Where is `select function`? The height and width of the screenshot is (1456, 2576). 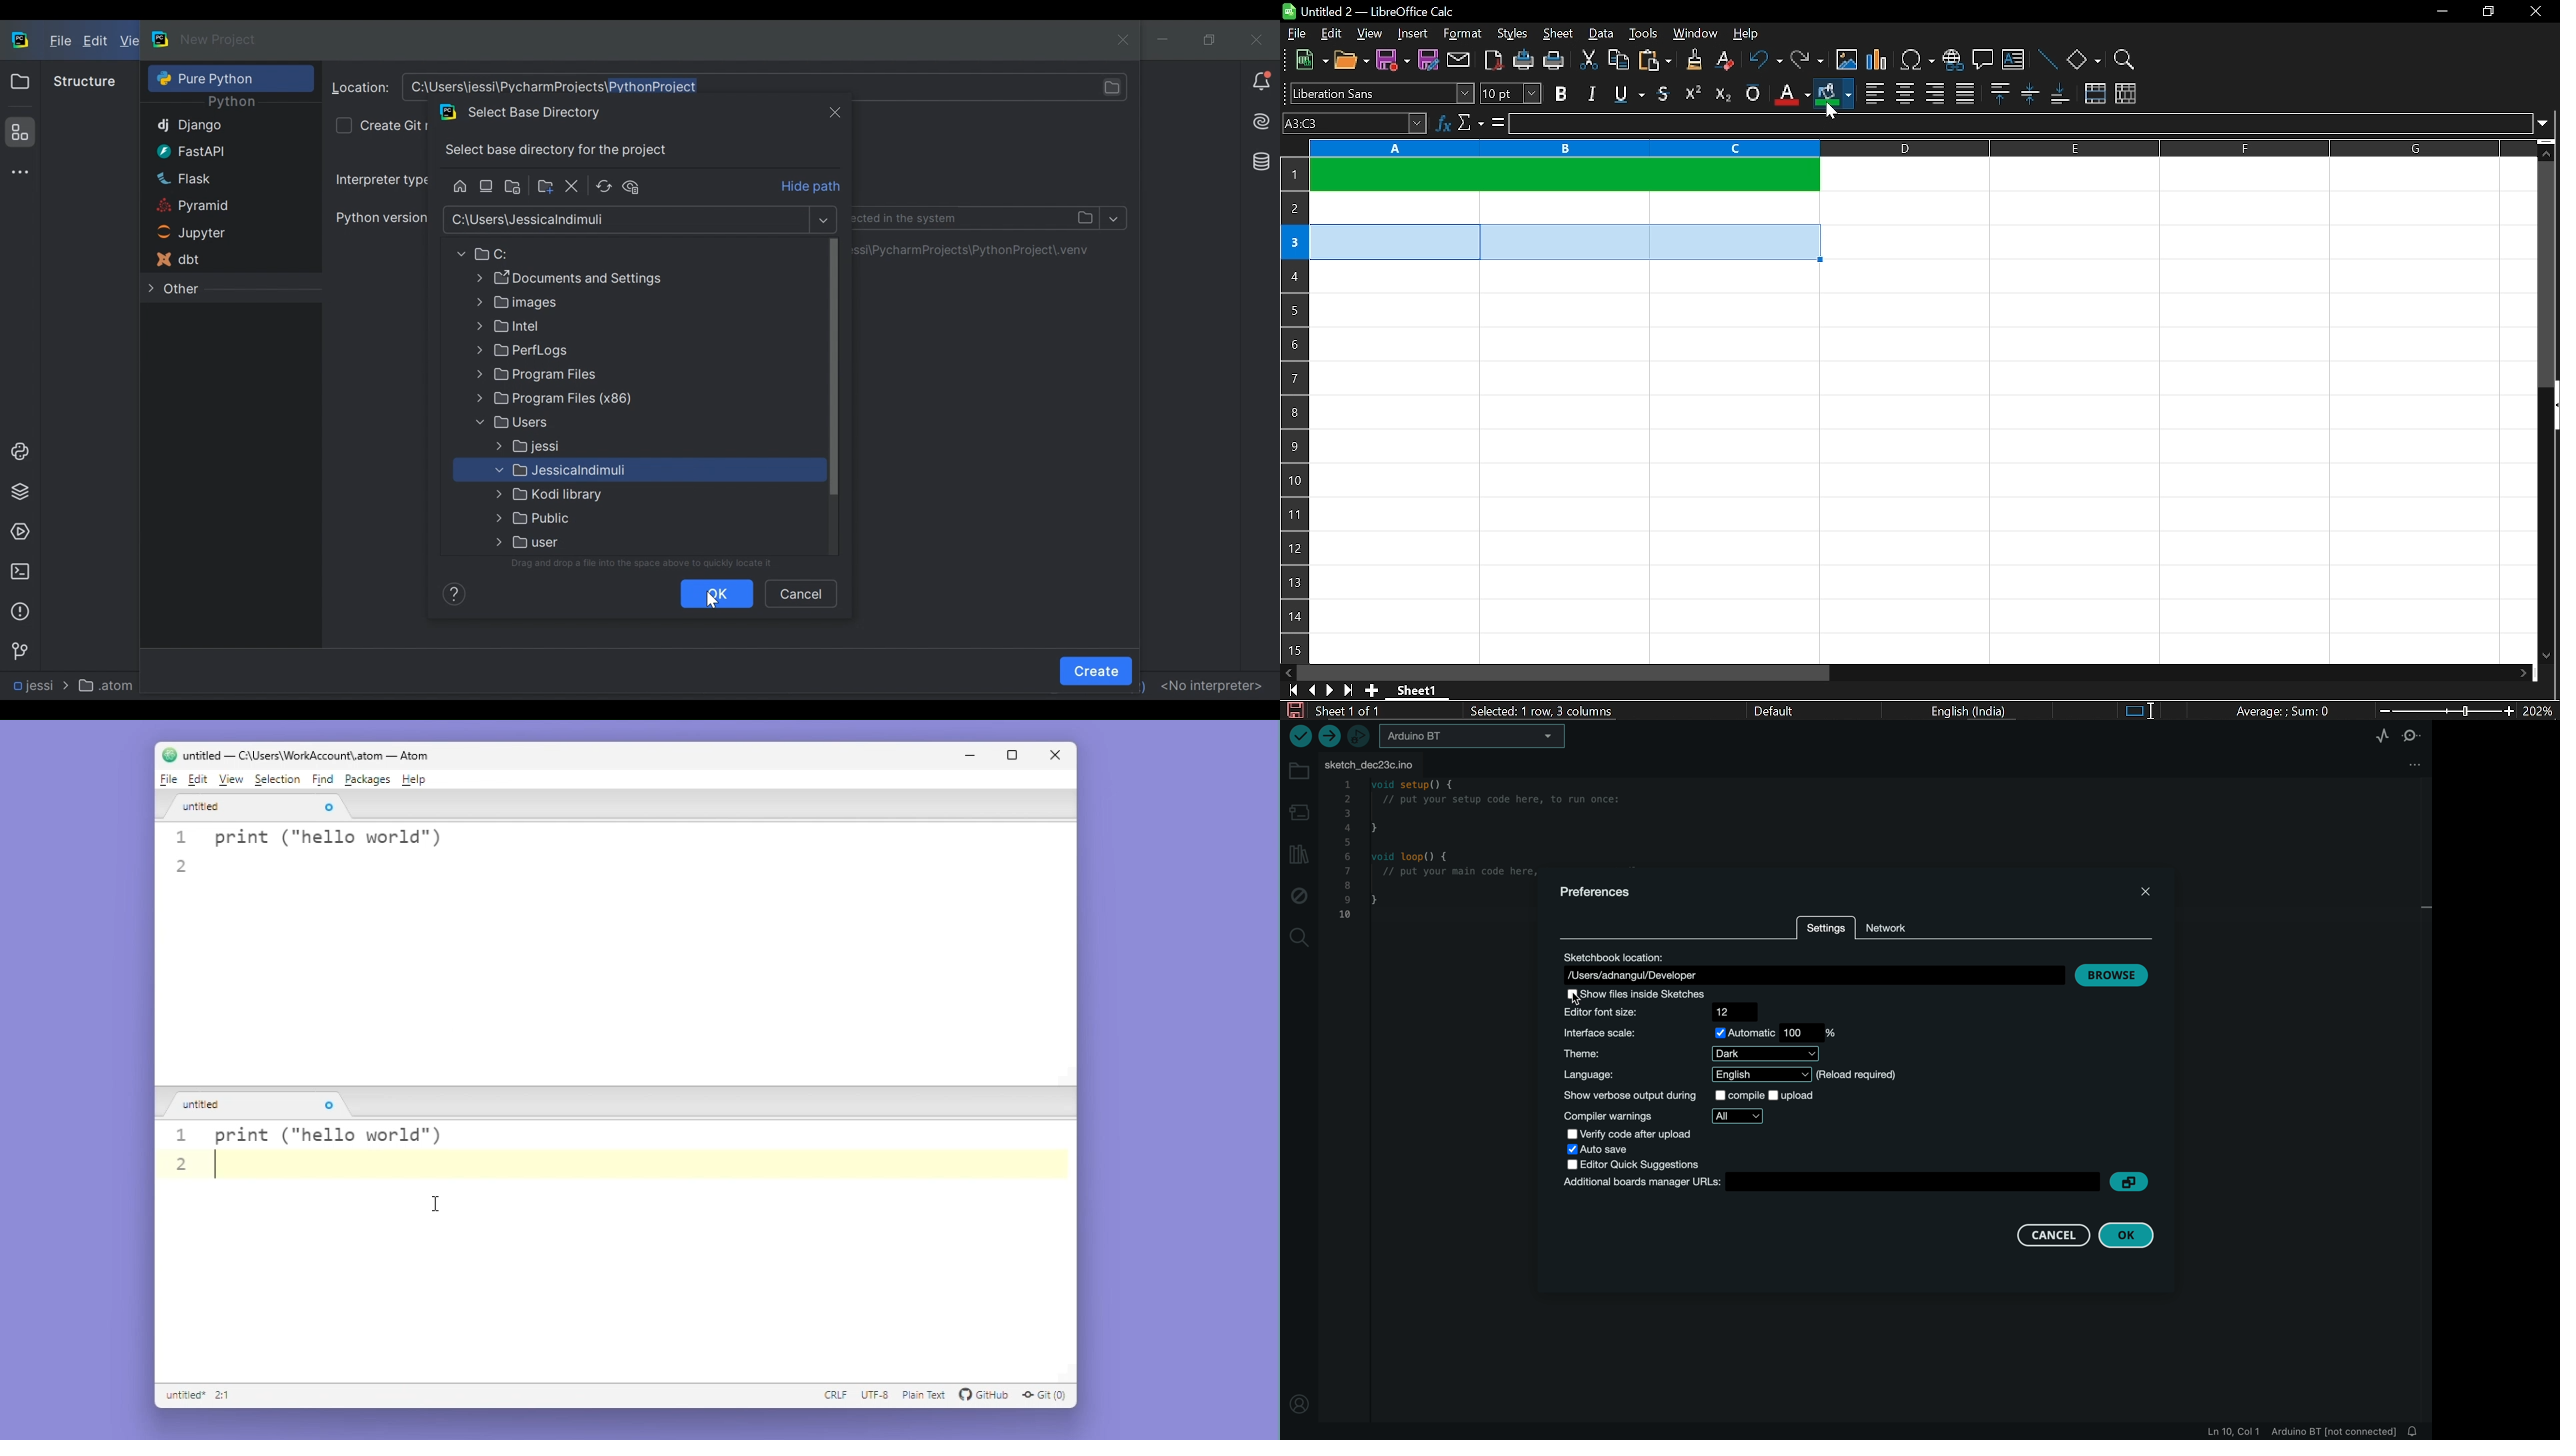 select function is located at coordinates (1470, 124).